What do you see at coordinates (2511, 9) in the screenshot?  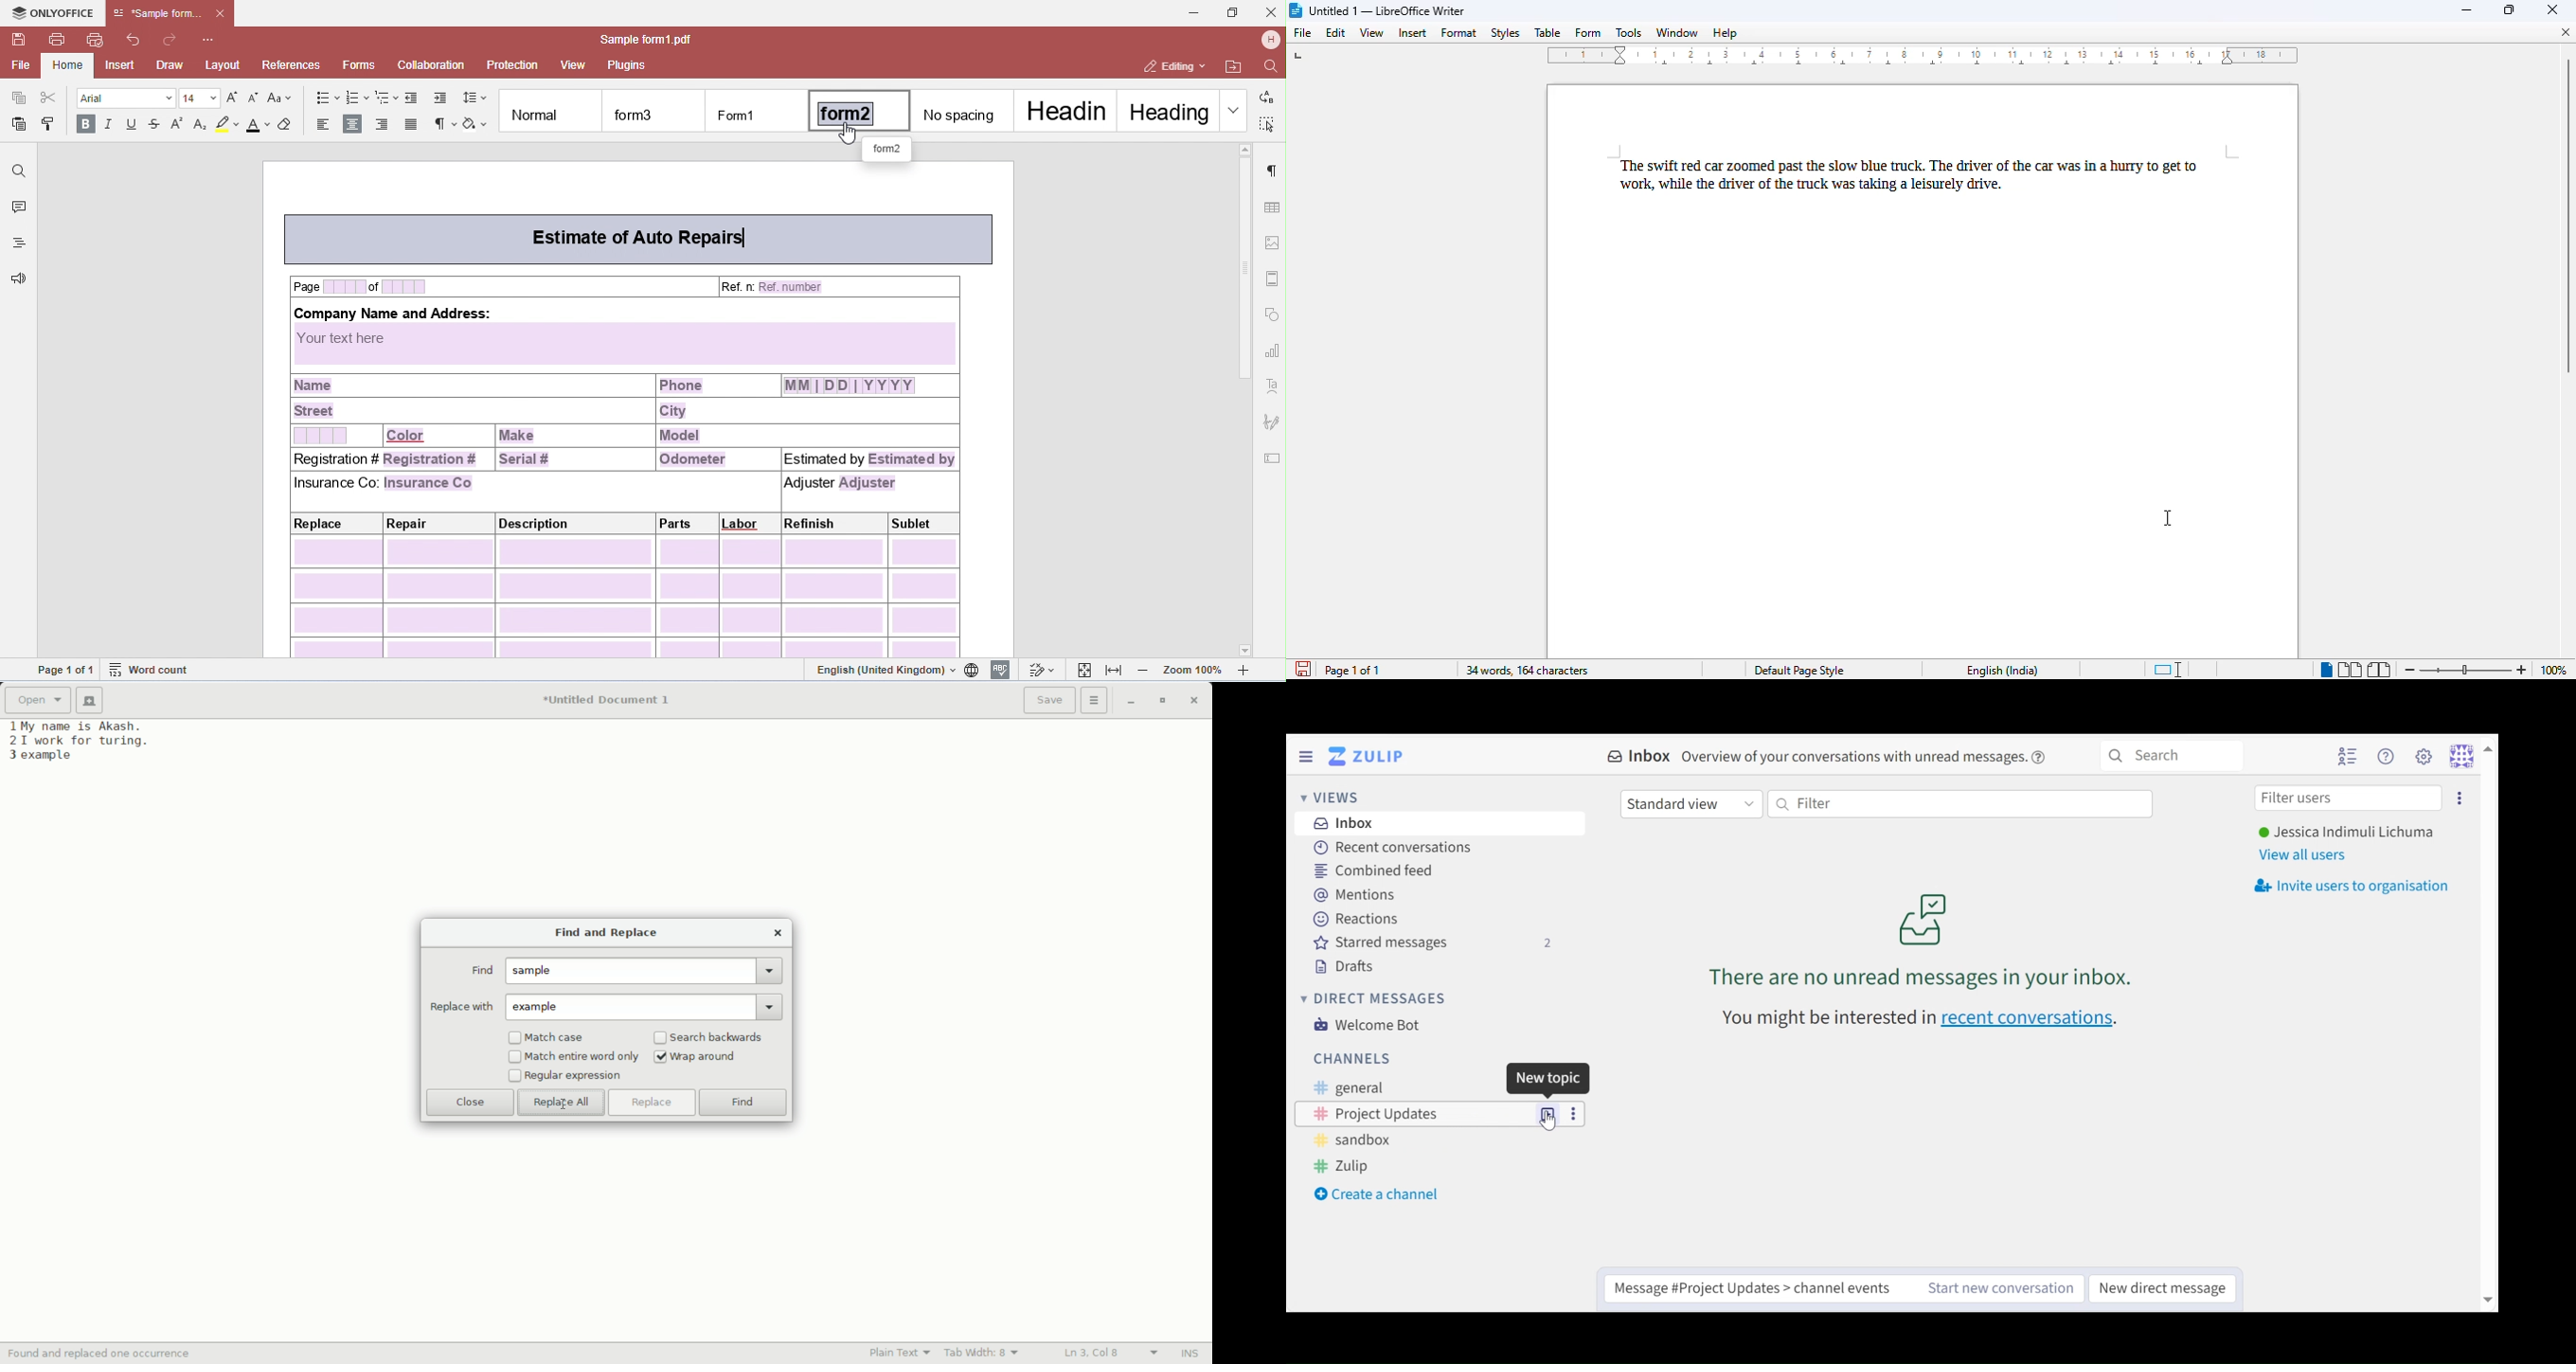 I see `maximize` at bounding box center [2511, 9].